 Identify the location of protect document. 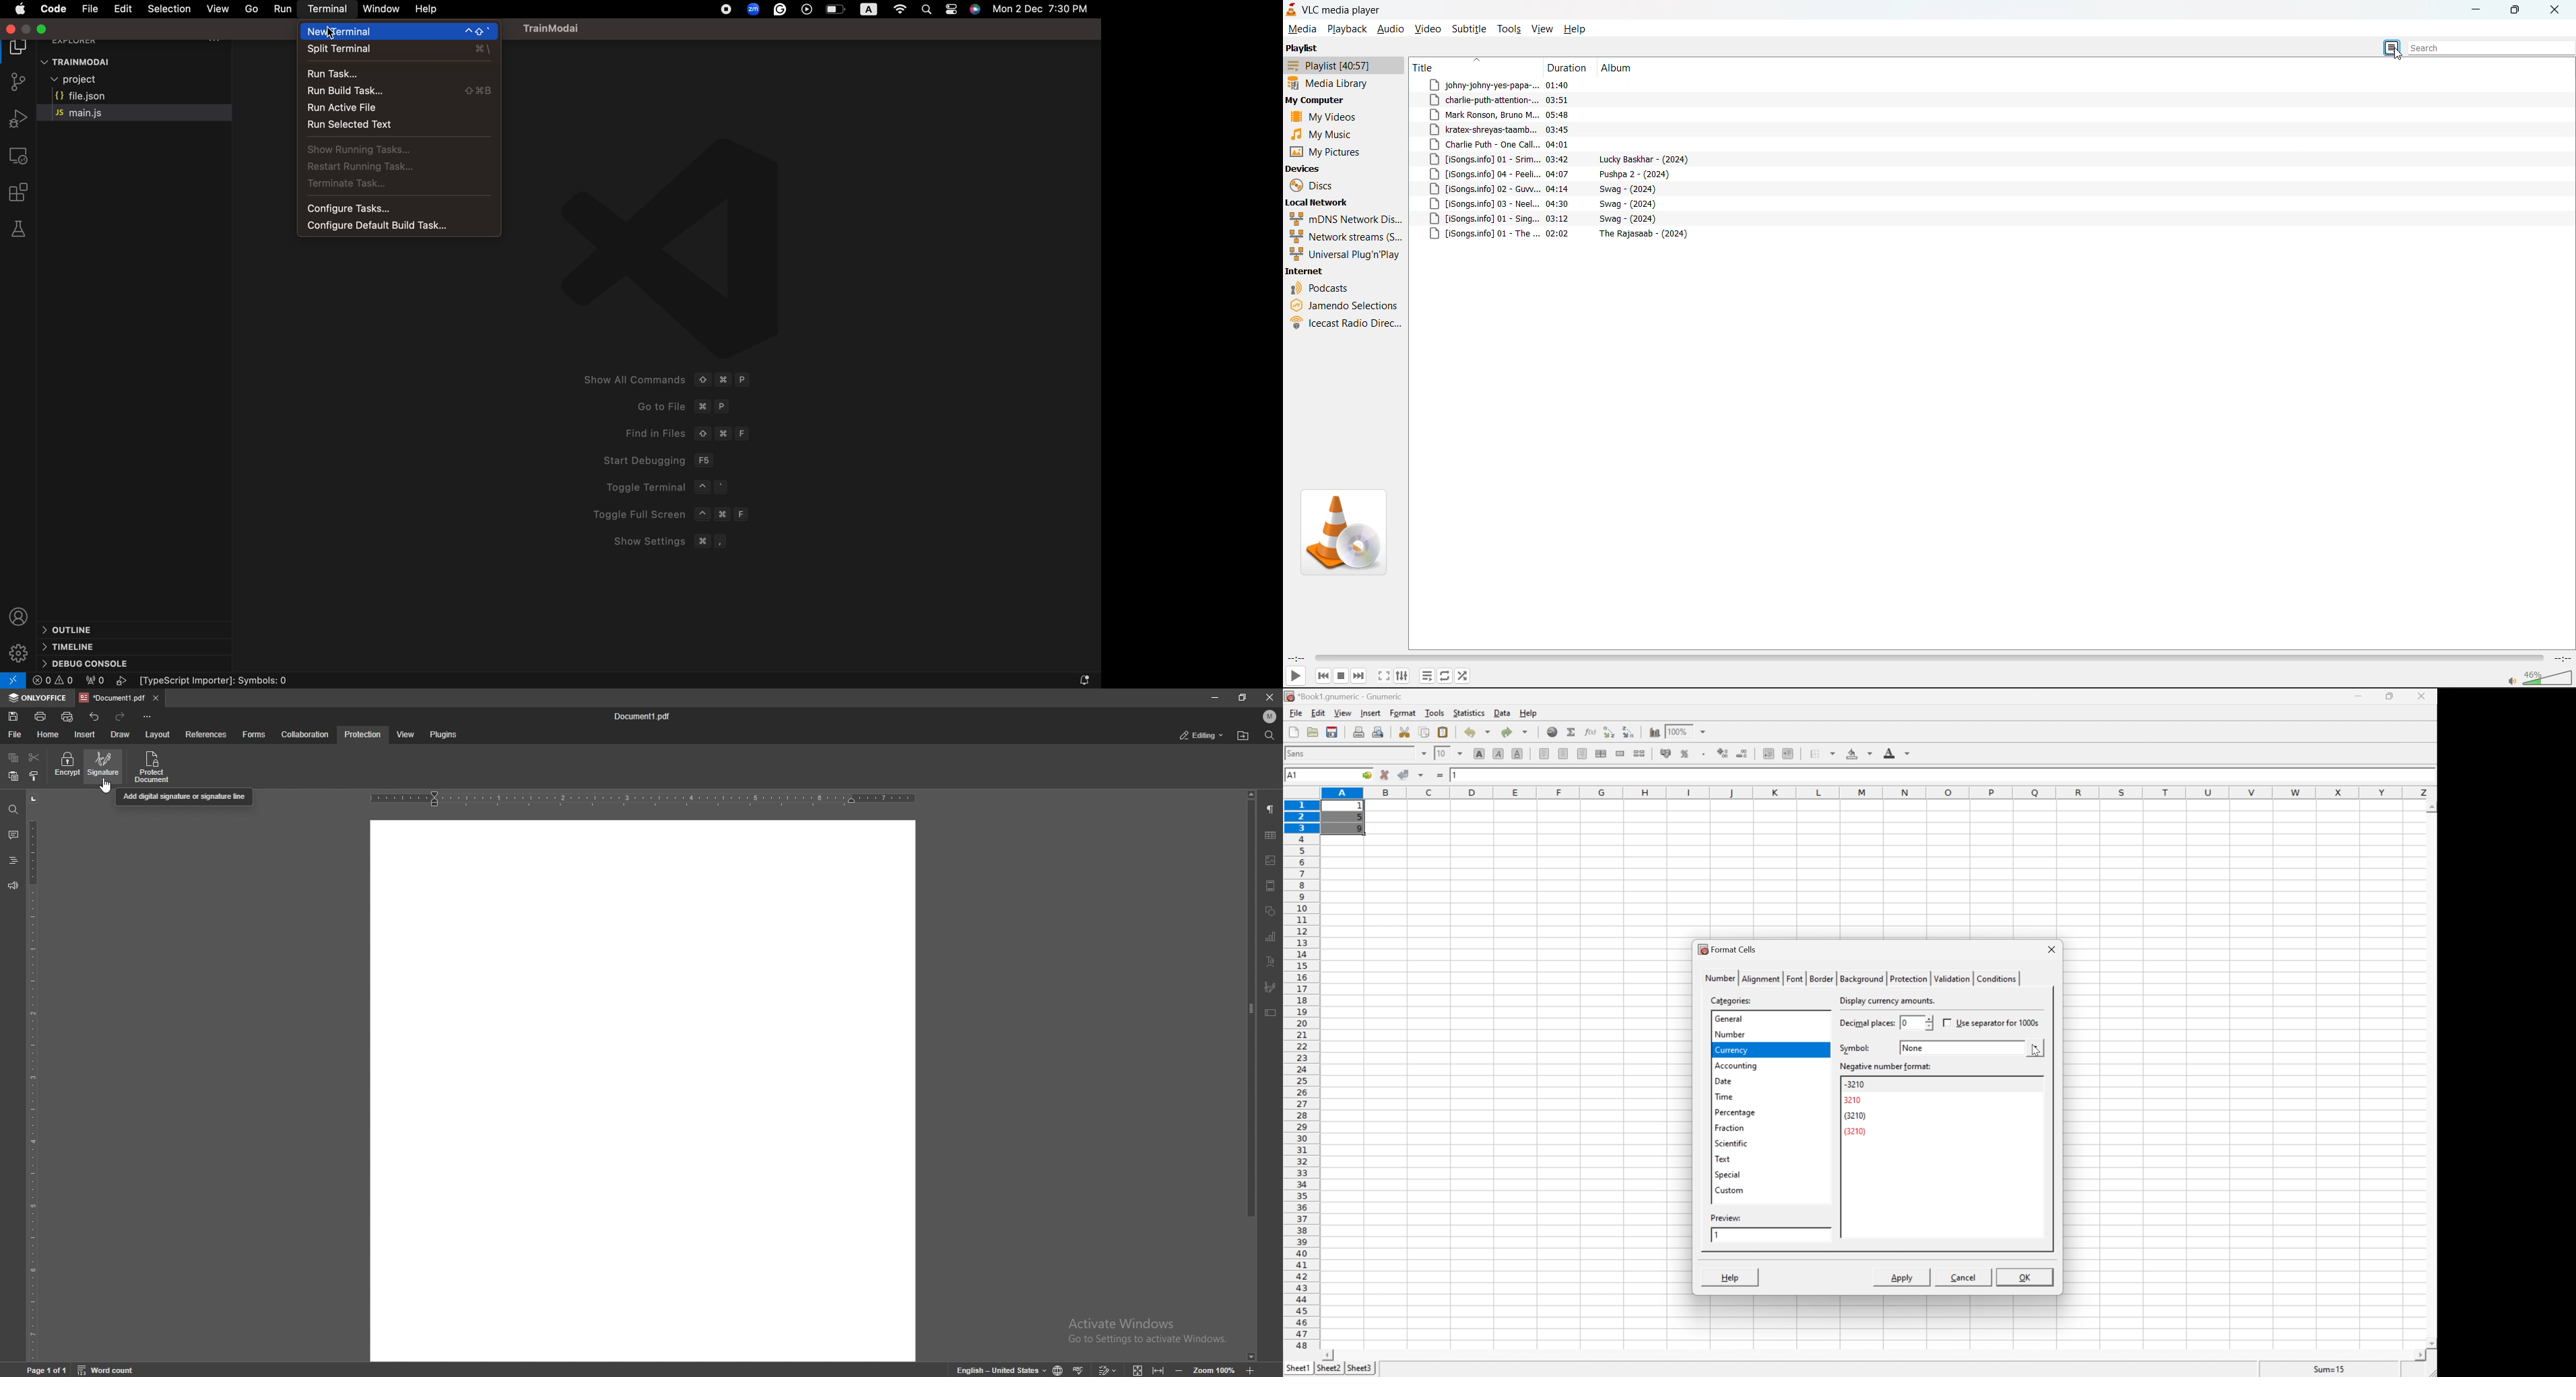
(154, 767).